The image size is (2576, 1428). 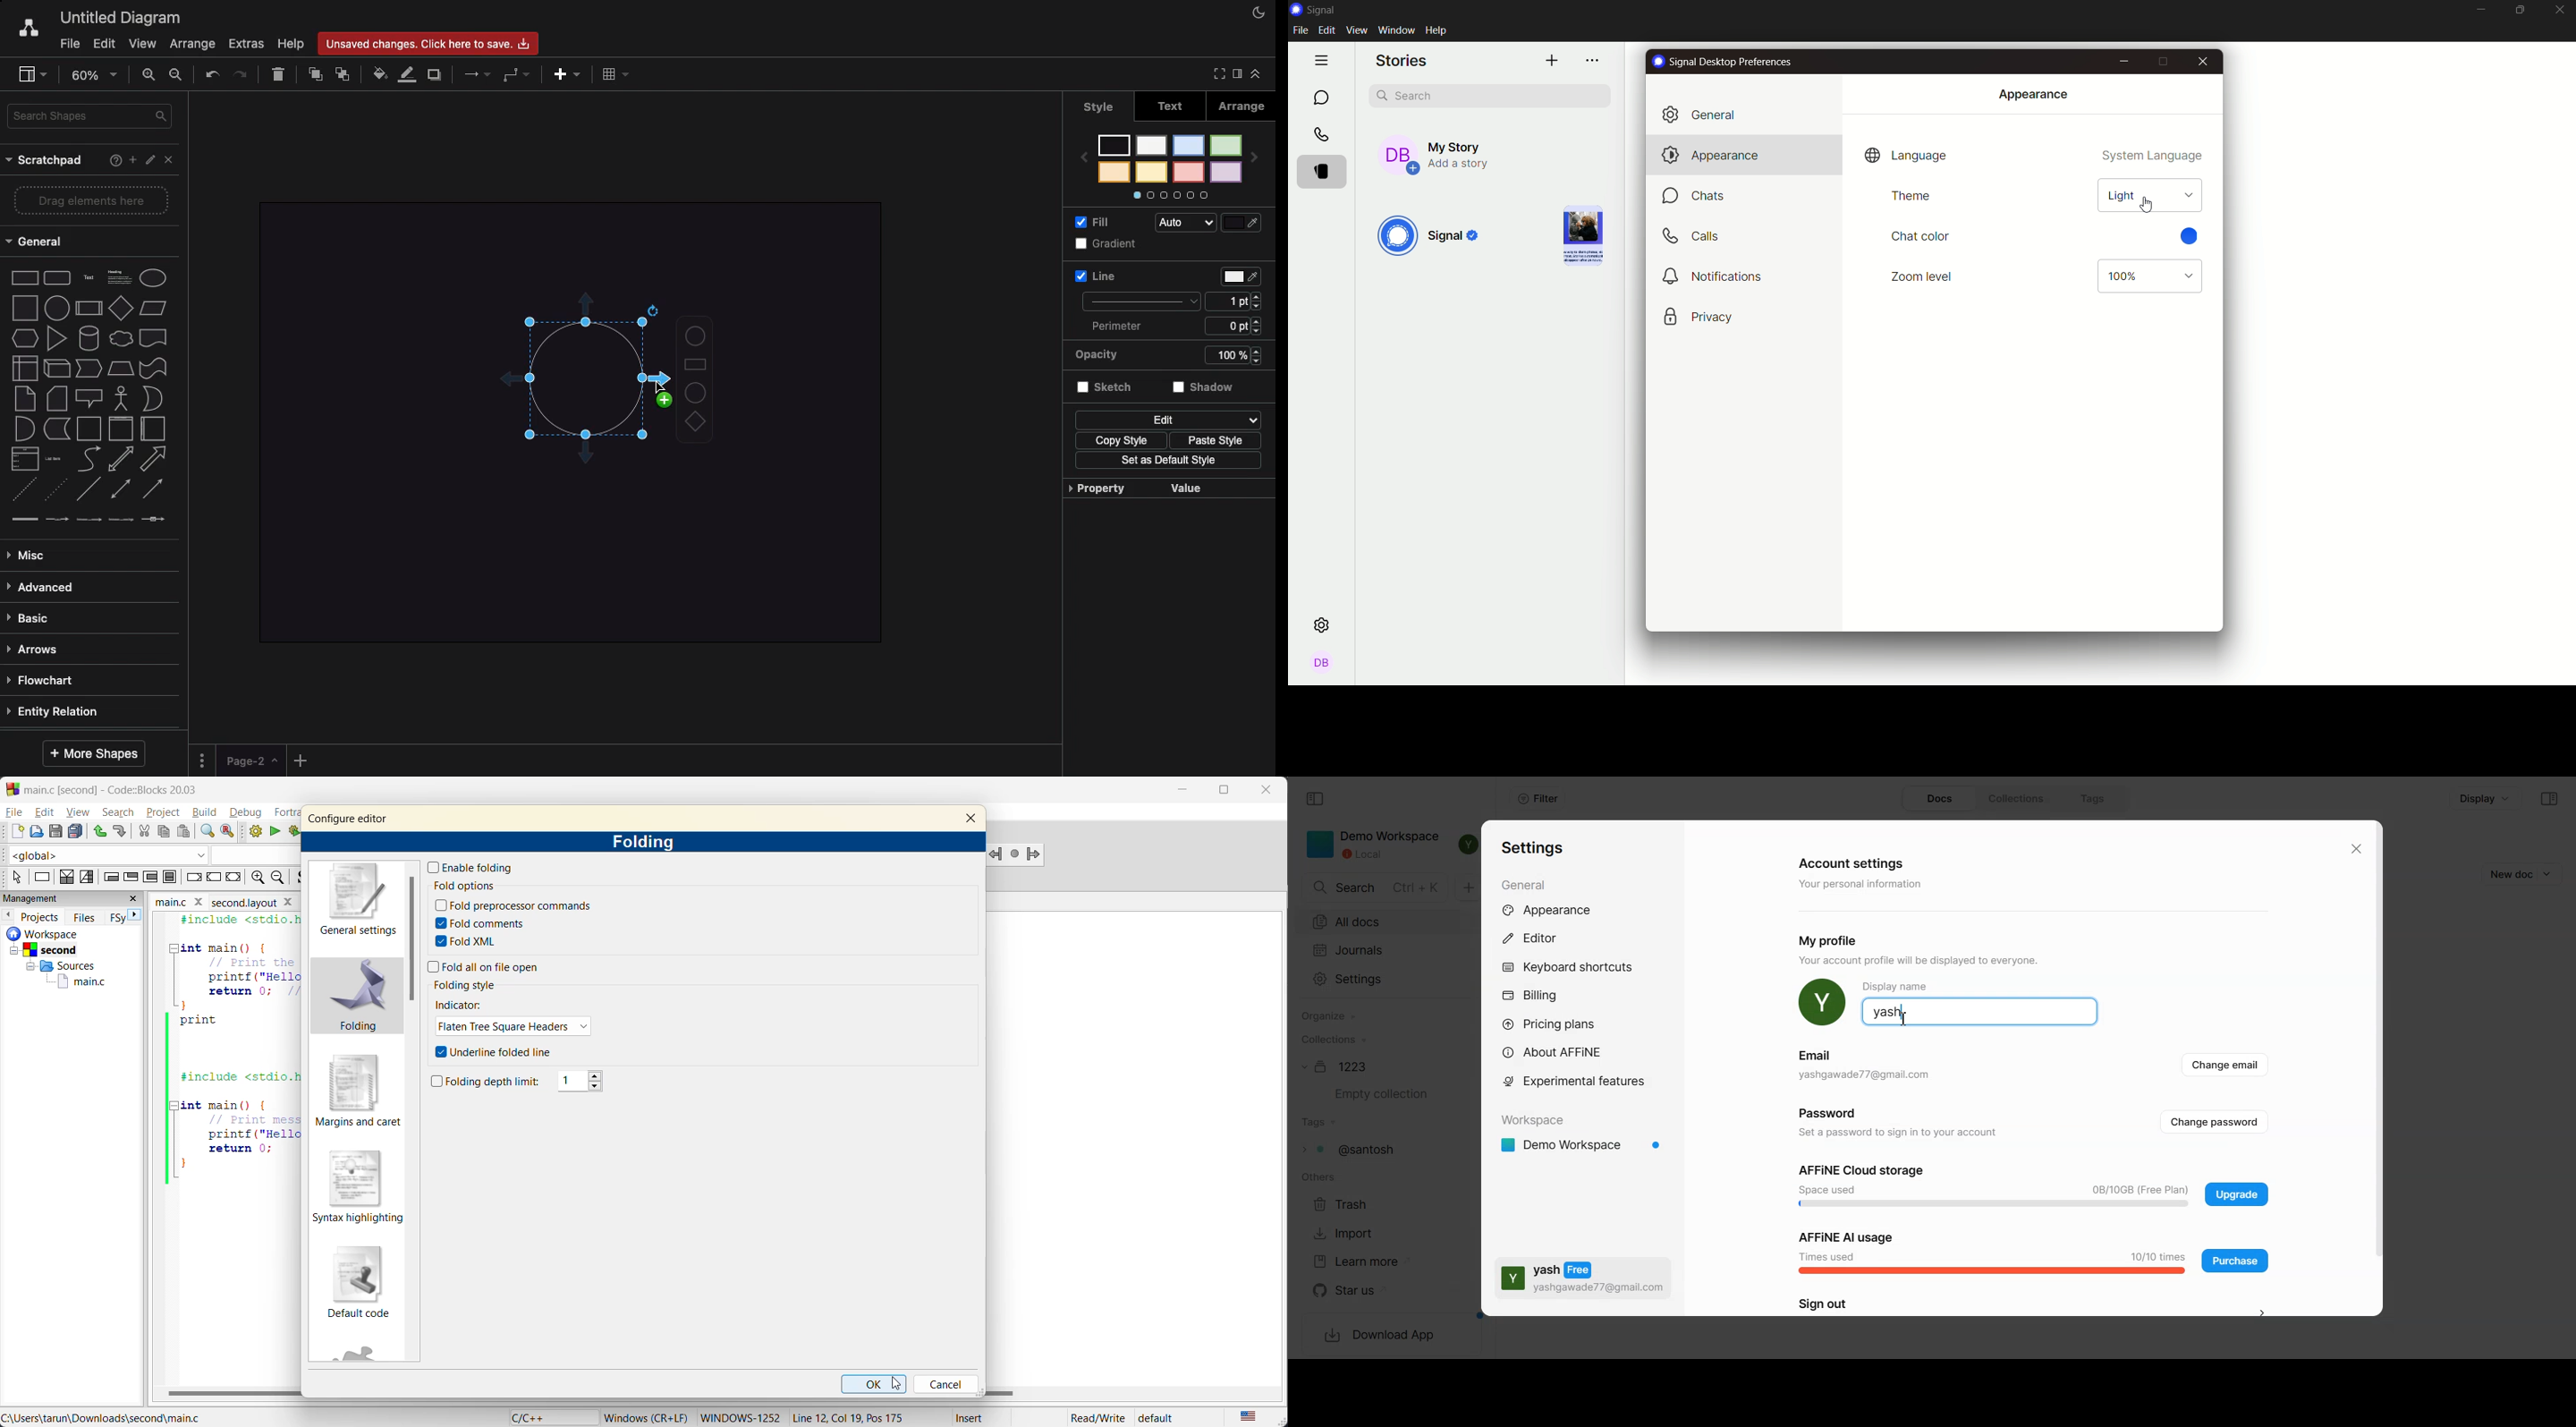 What do you see at coordinates (1379, 920) in the screenshot?
I see `All docs` at bounding box center [1379, 920].